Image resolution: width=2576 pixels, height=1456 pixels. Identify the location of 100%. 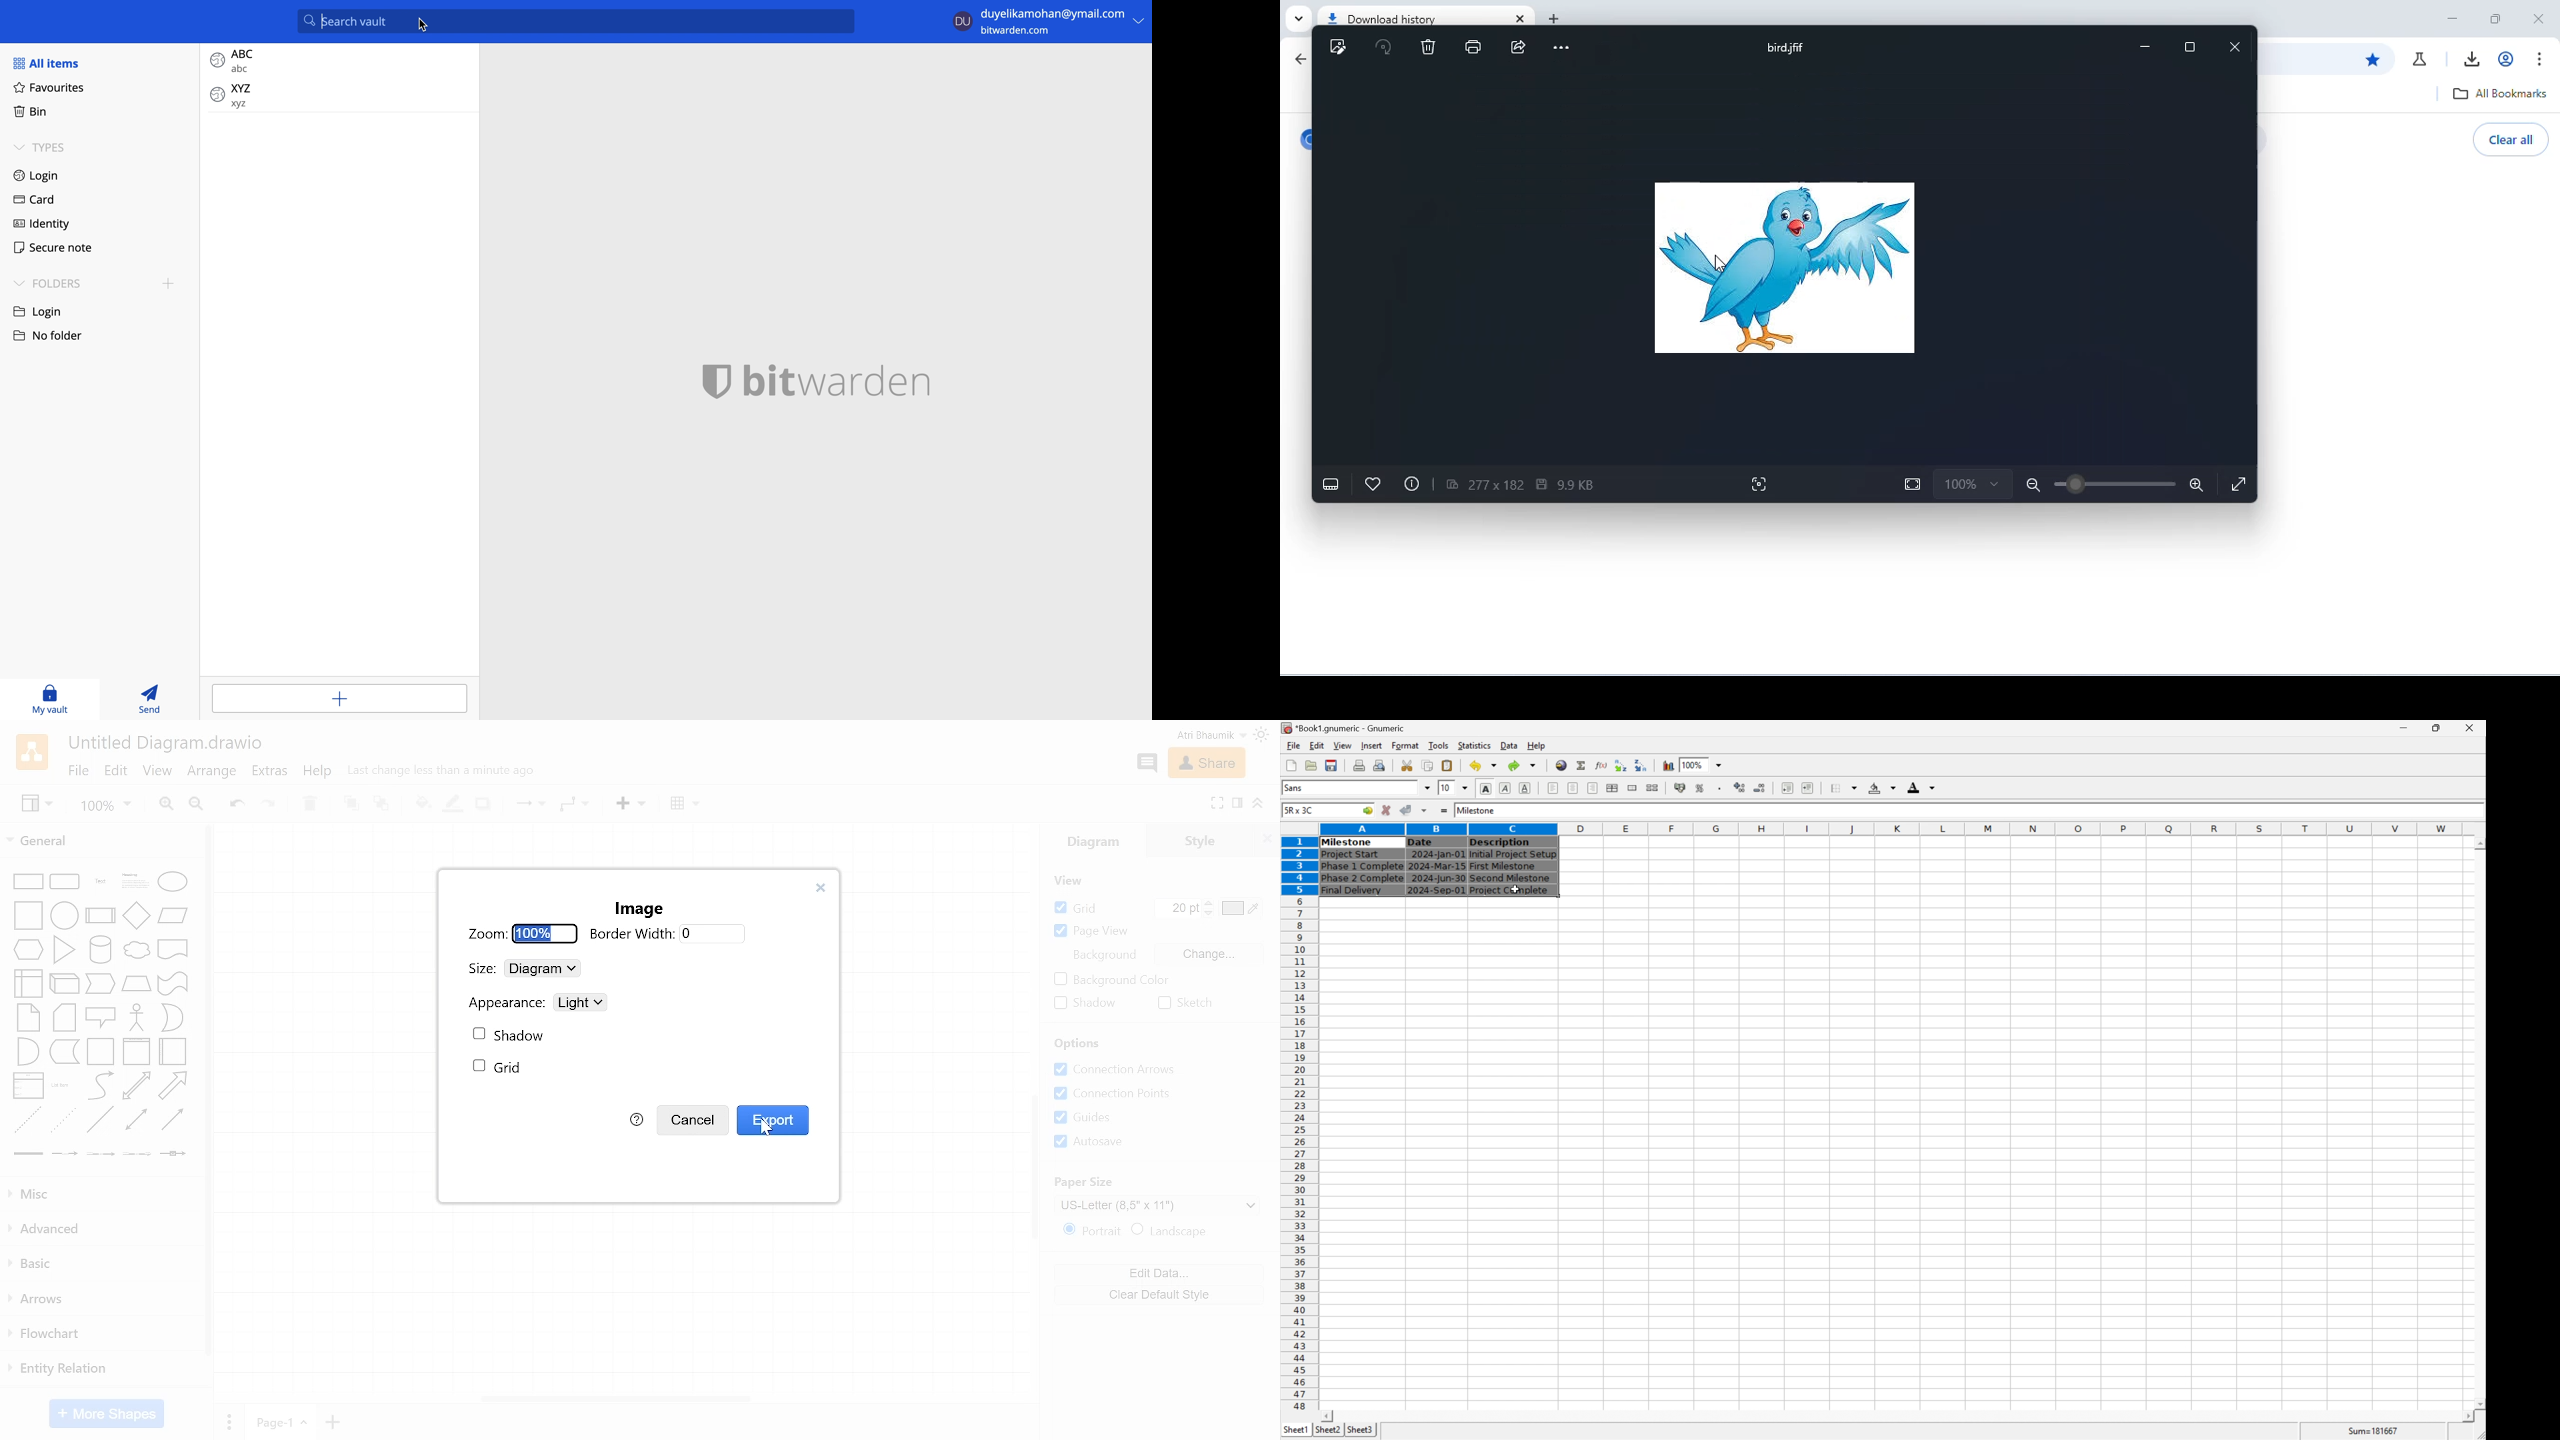
(1694, 763).